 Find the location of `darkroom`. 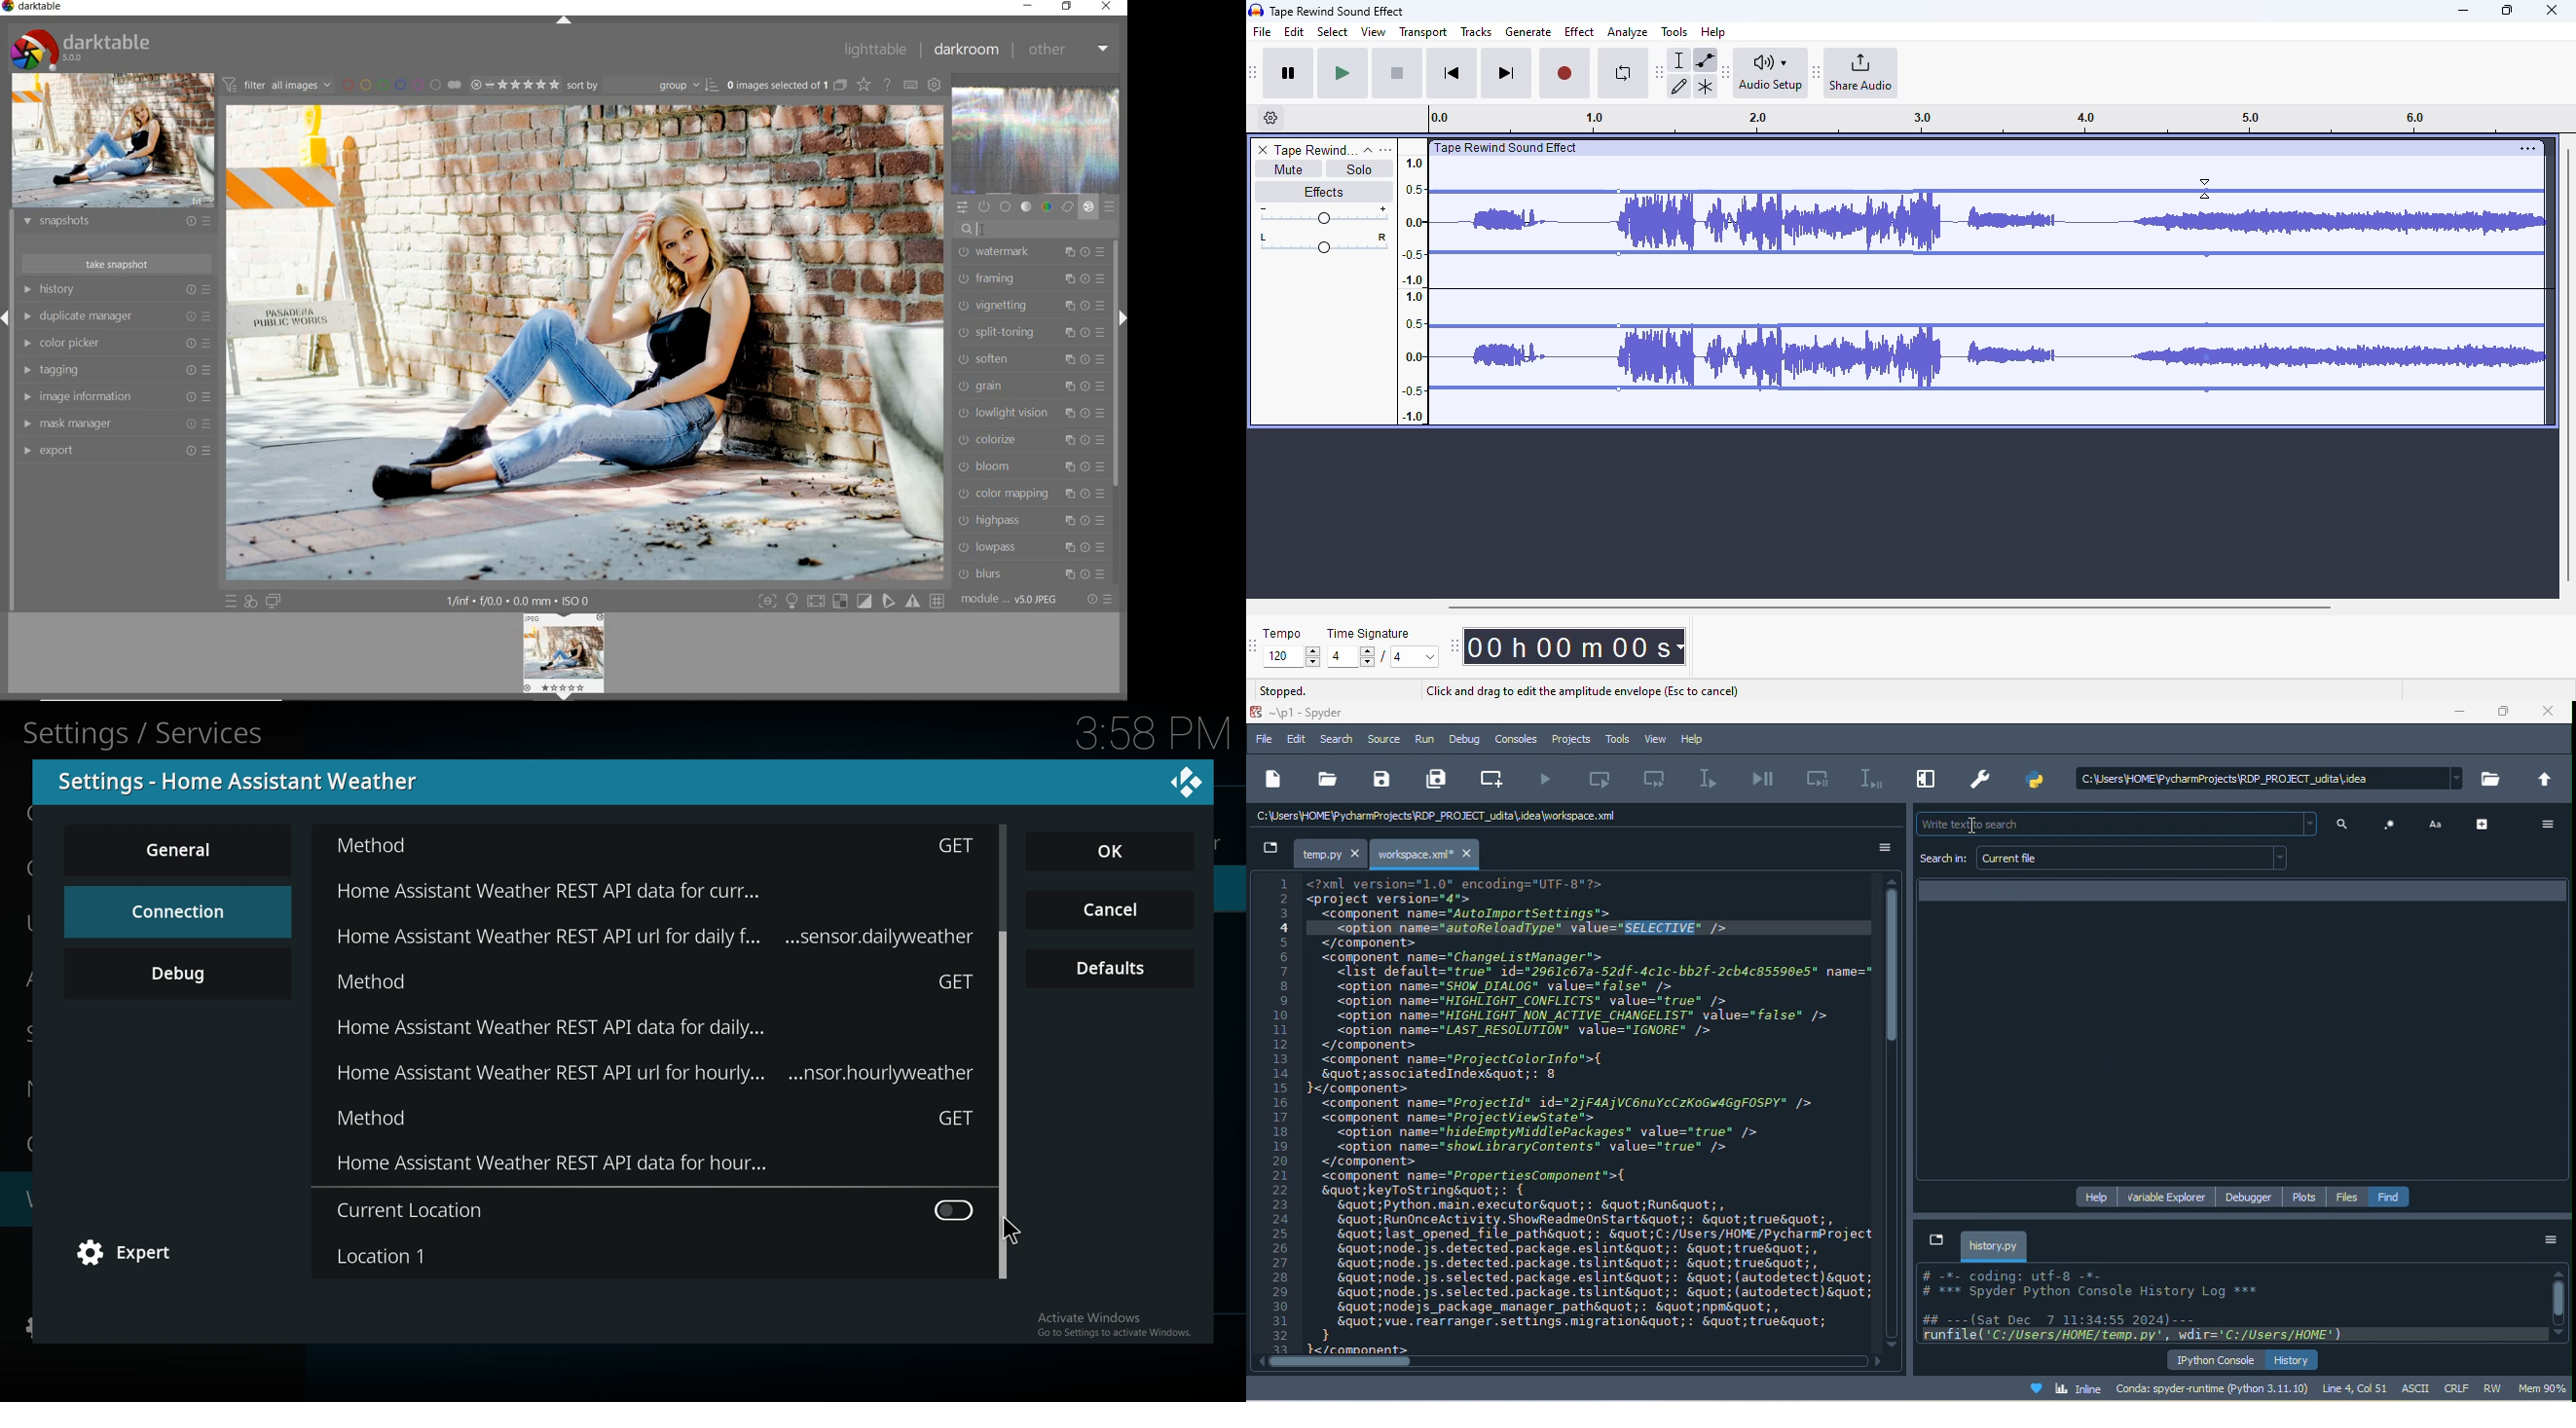

darkroom is located at coordinates (967, 50).